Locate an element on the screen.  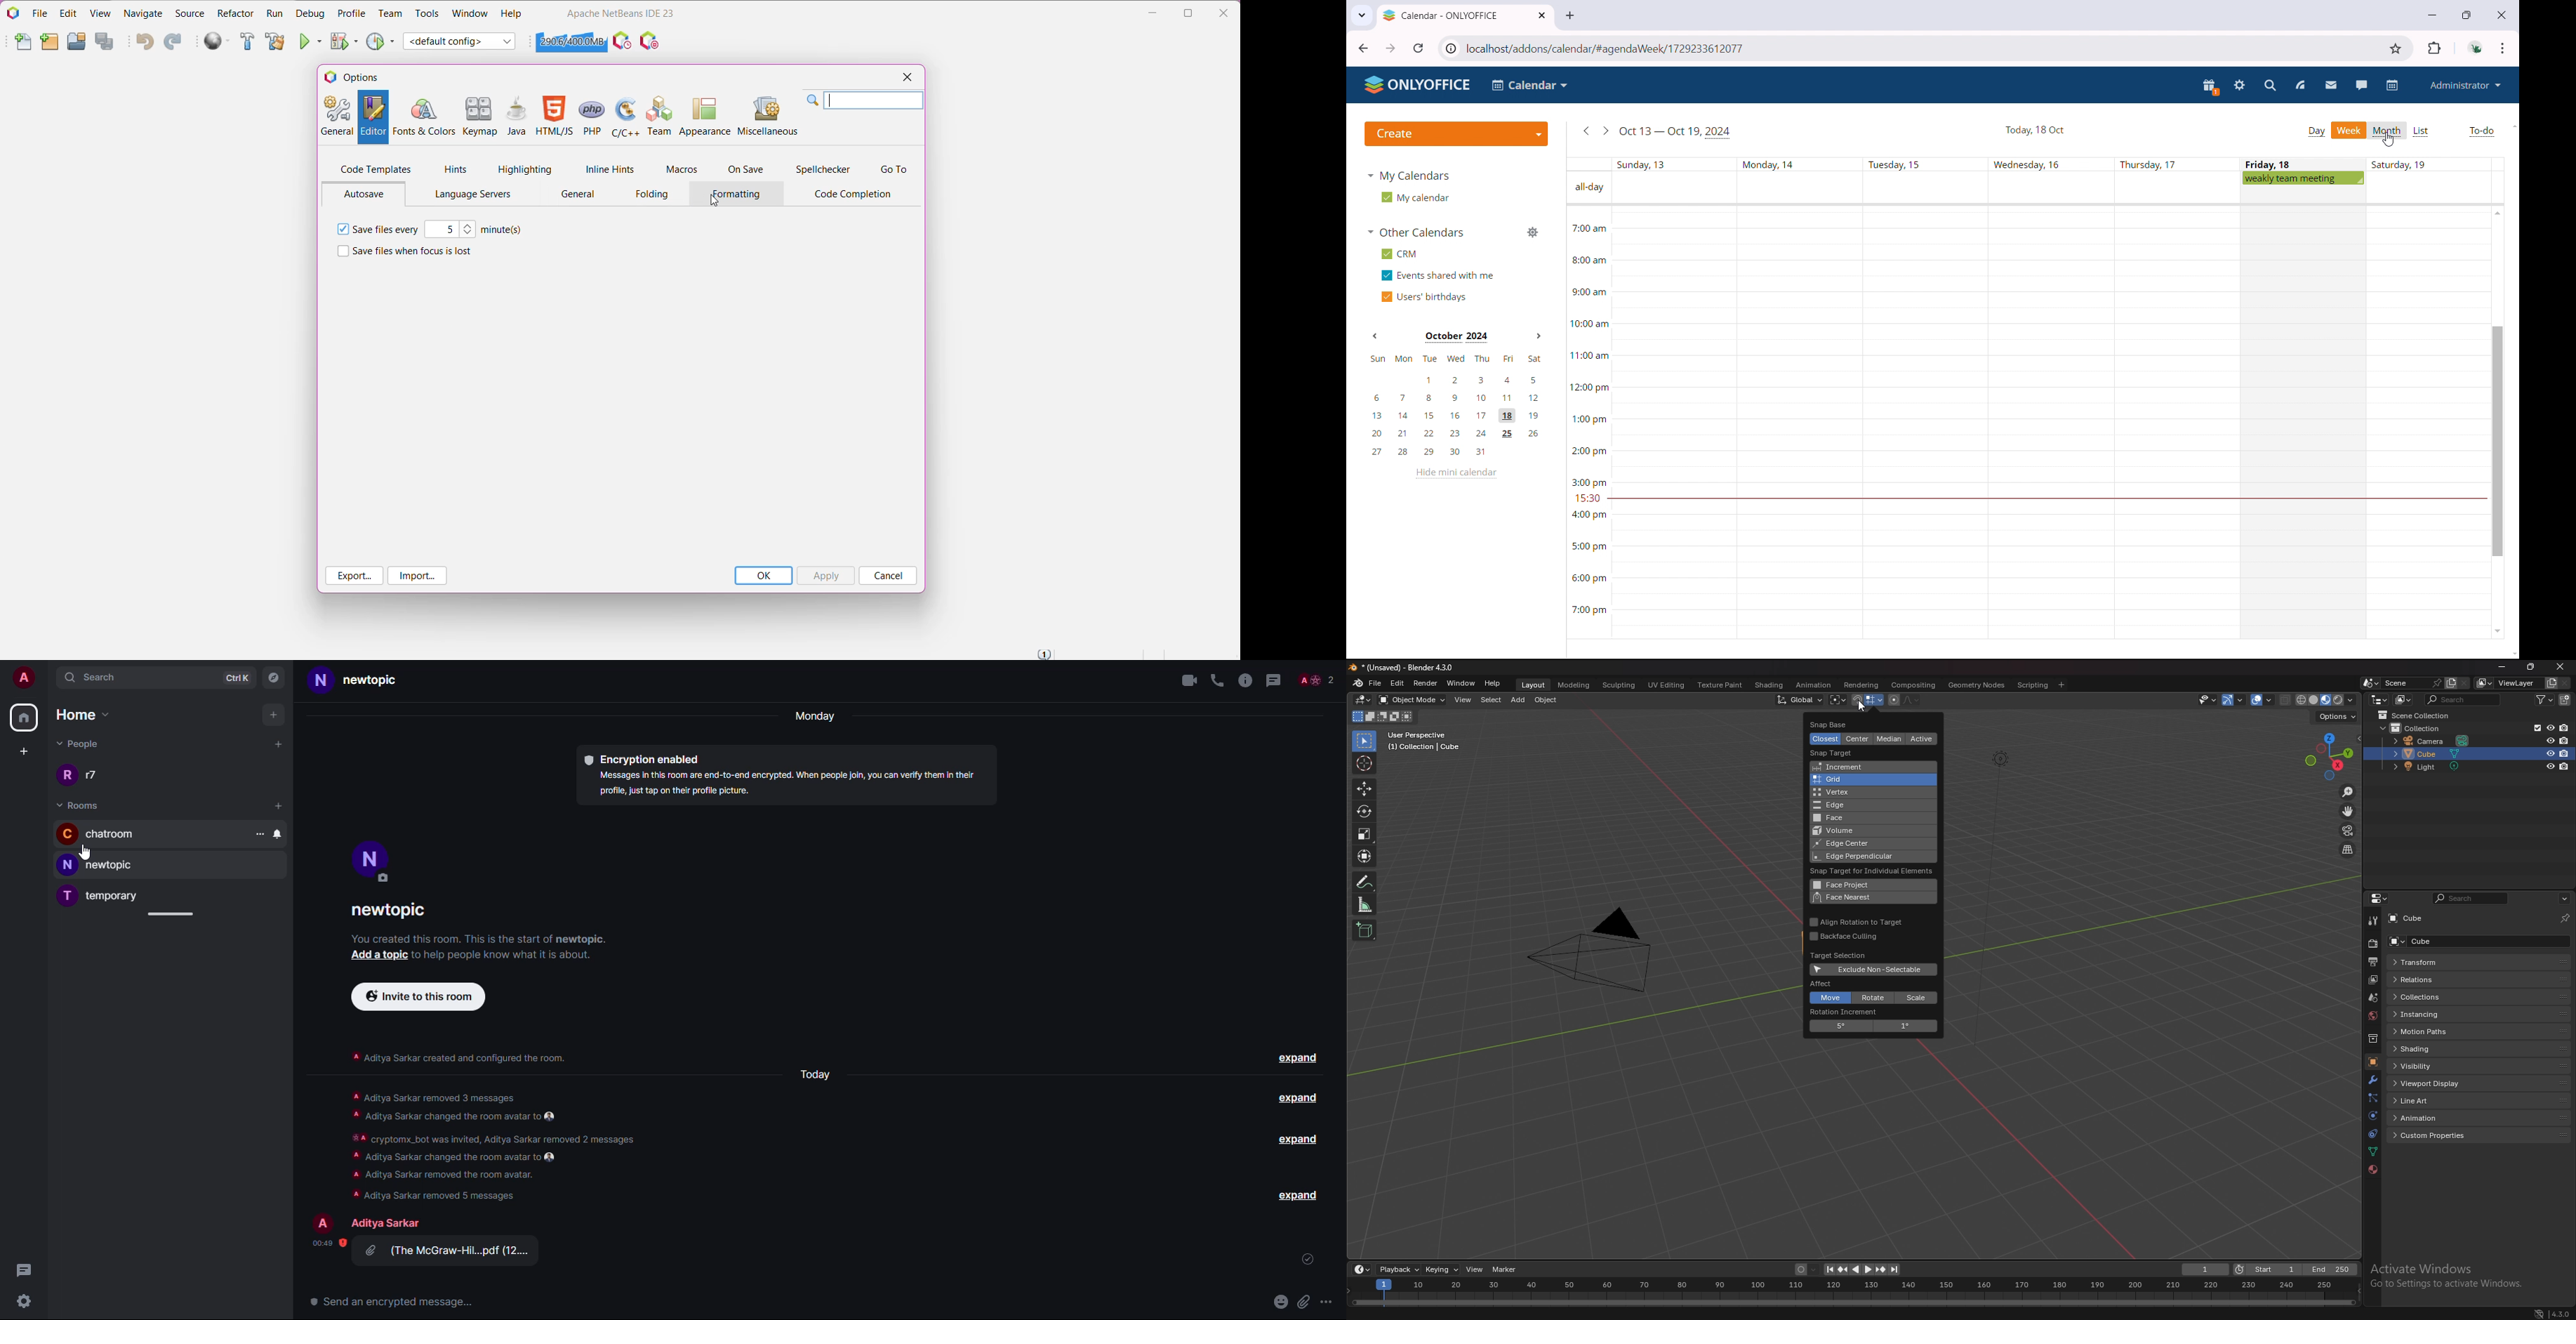
space for all-day  events is located at coordinates (2035, 193).